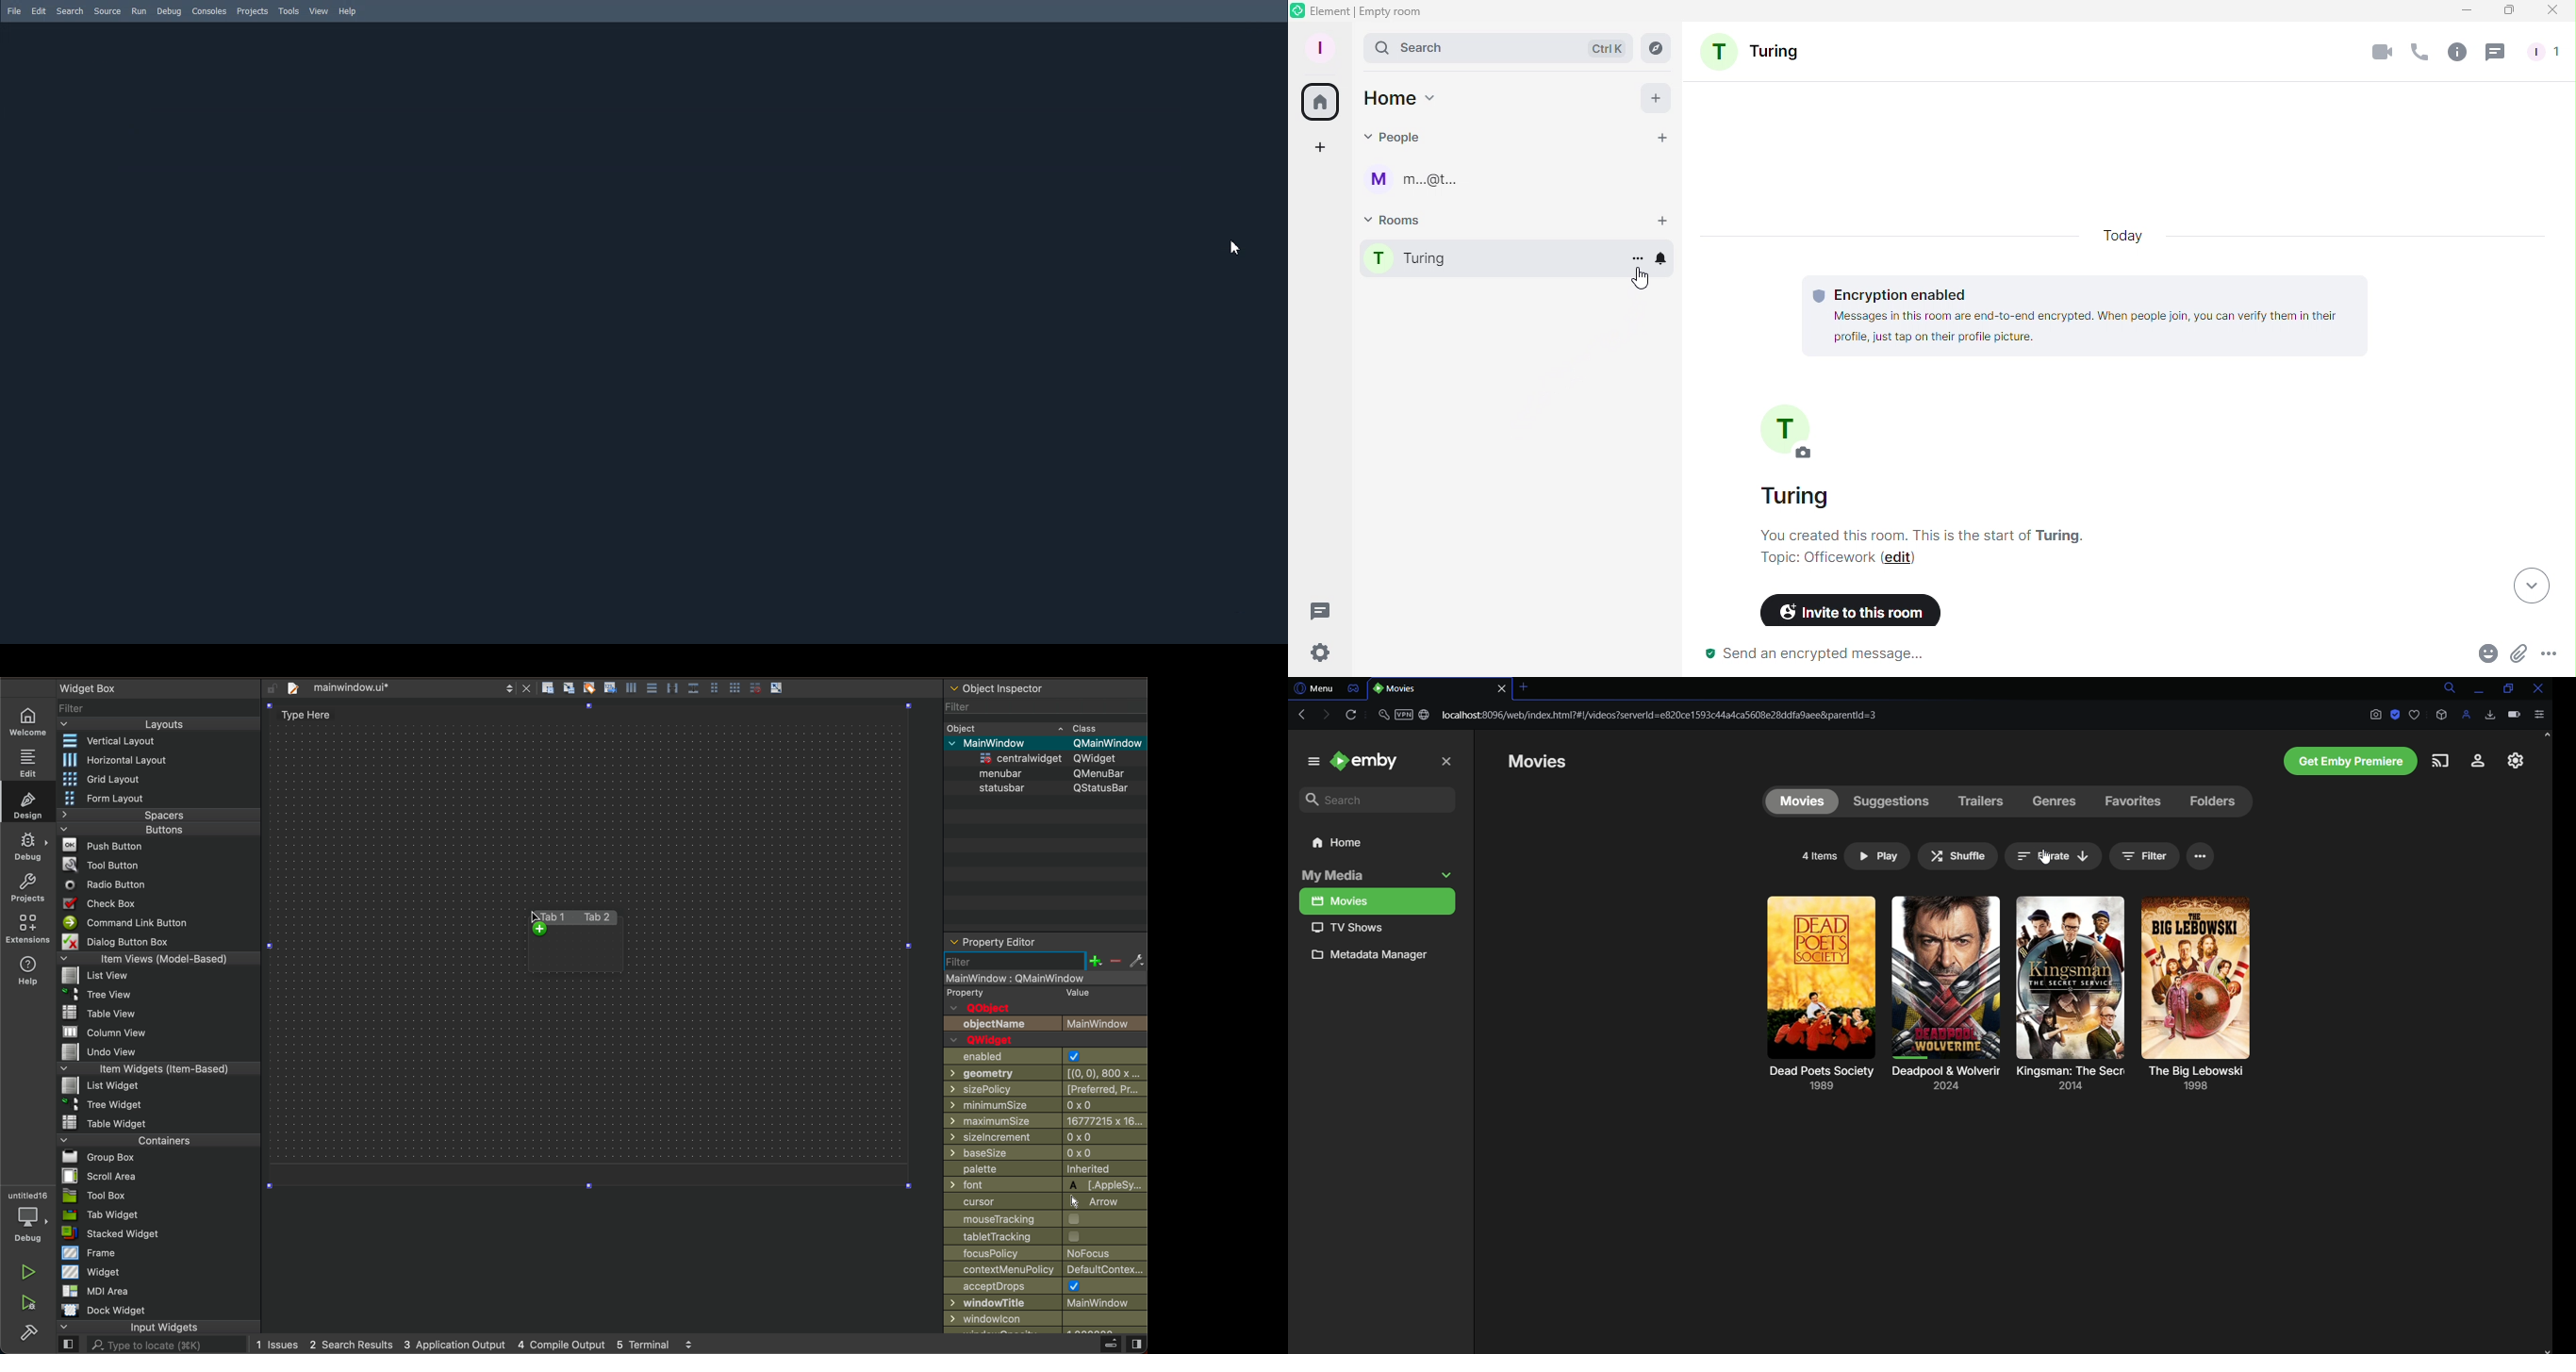 The image size is (2576, 1372). I want to click on Tab Widget, so click(108, 1215).